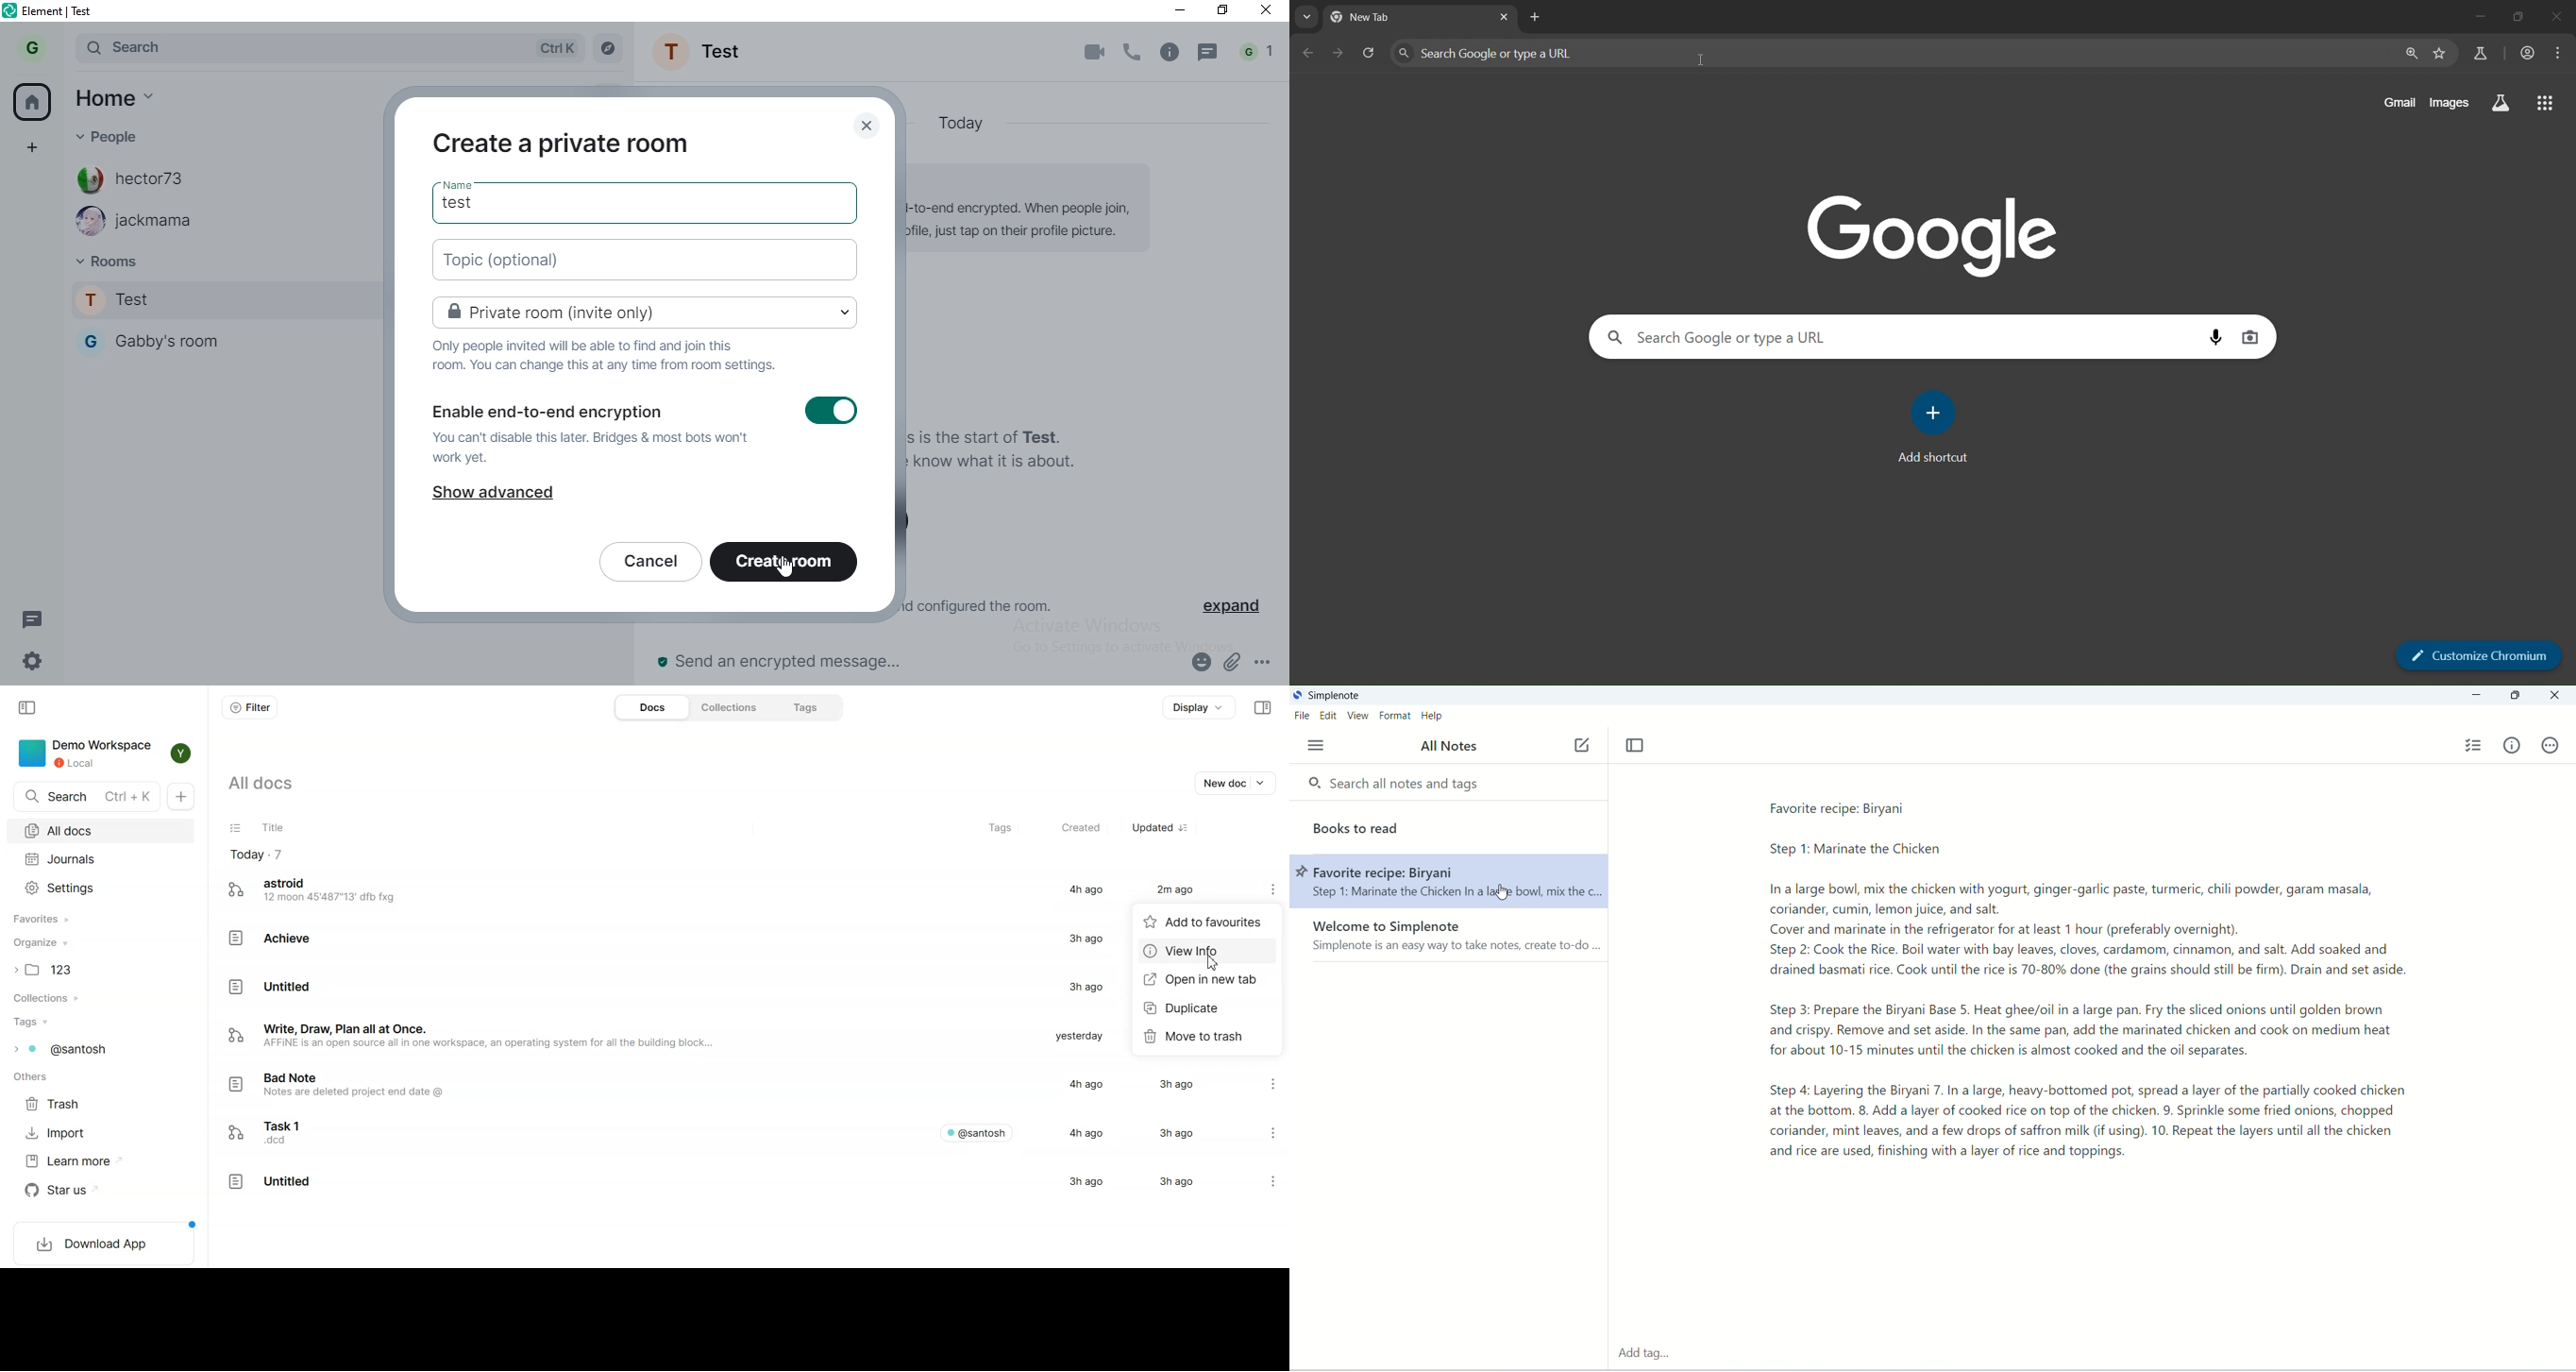  Describe the element at coordinates (83, 754) in the screenshot. I see `Demo Workspace` at that location.